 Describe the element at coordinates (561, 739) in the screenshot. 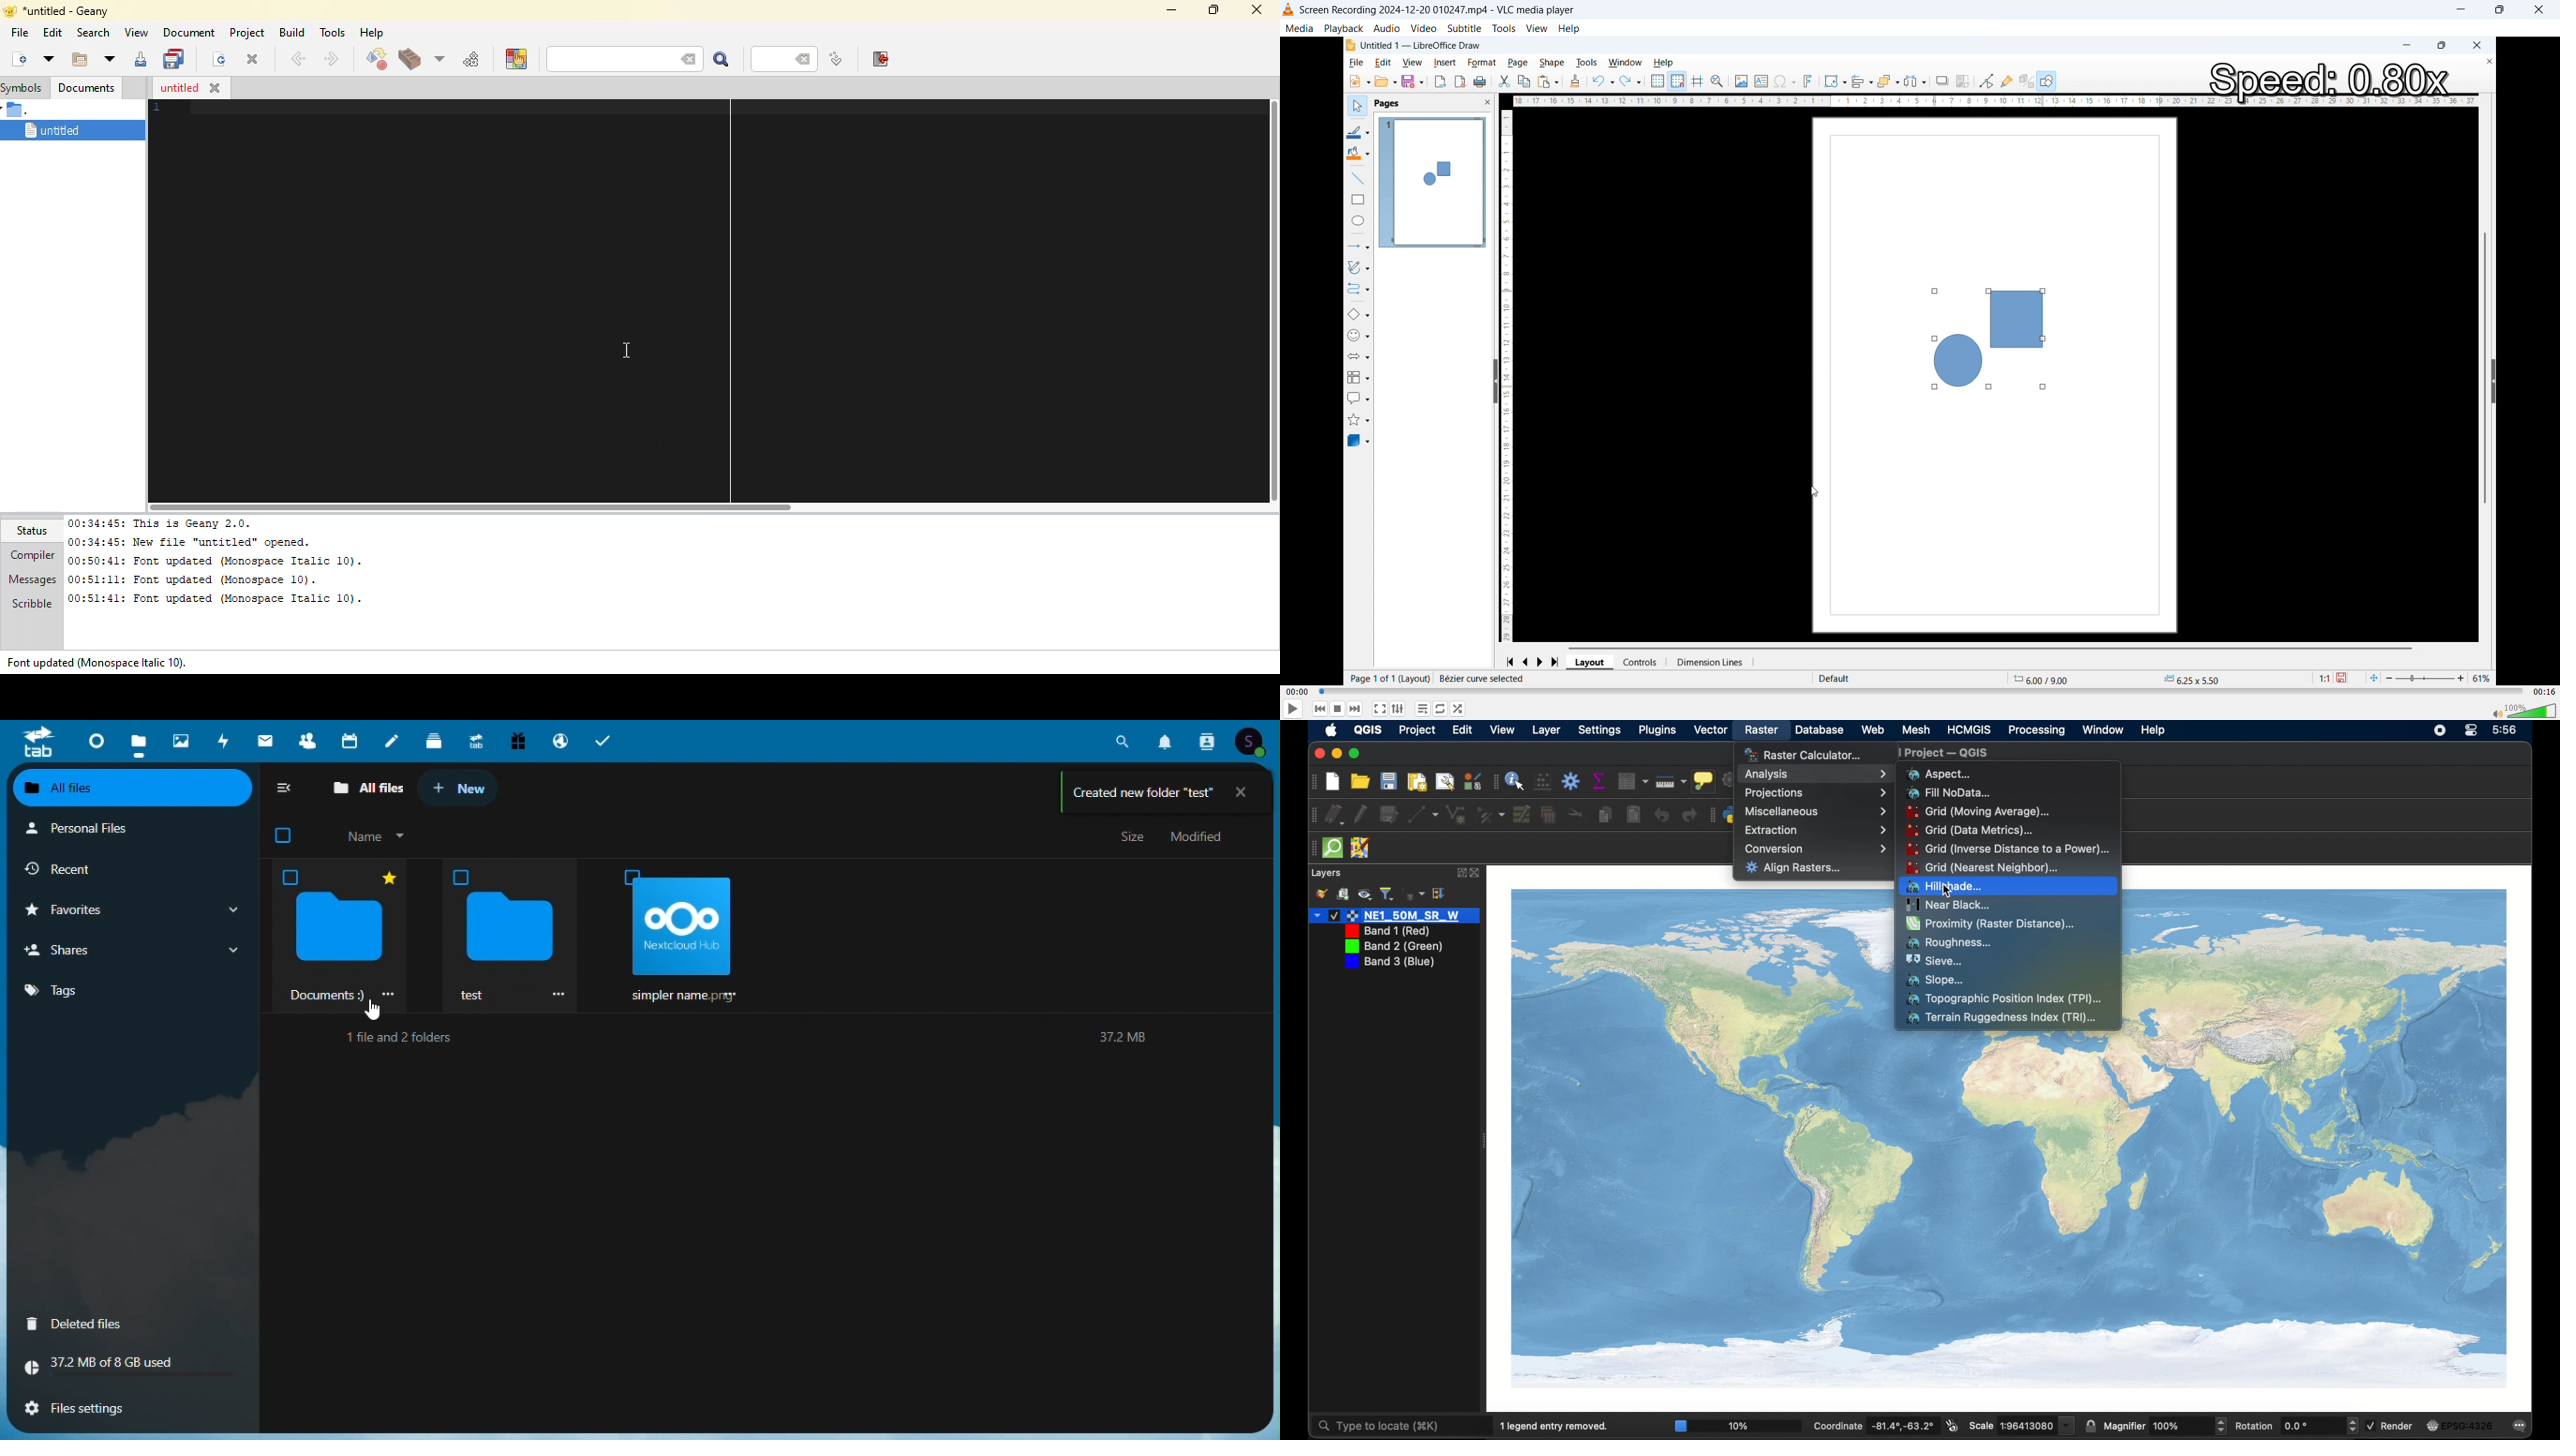

I see `Email hosting` at that location.